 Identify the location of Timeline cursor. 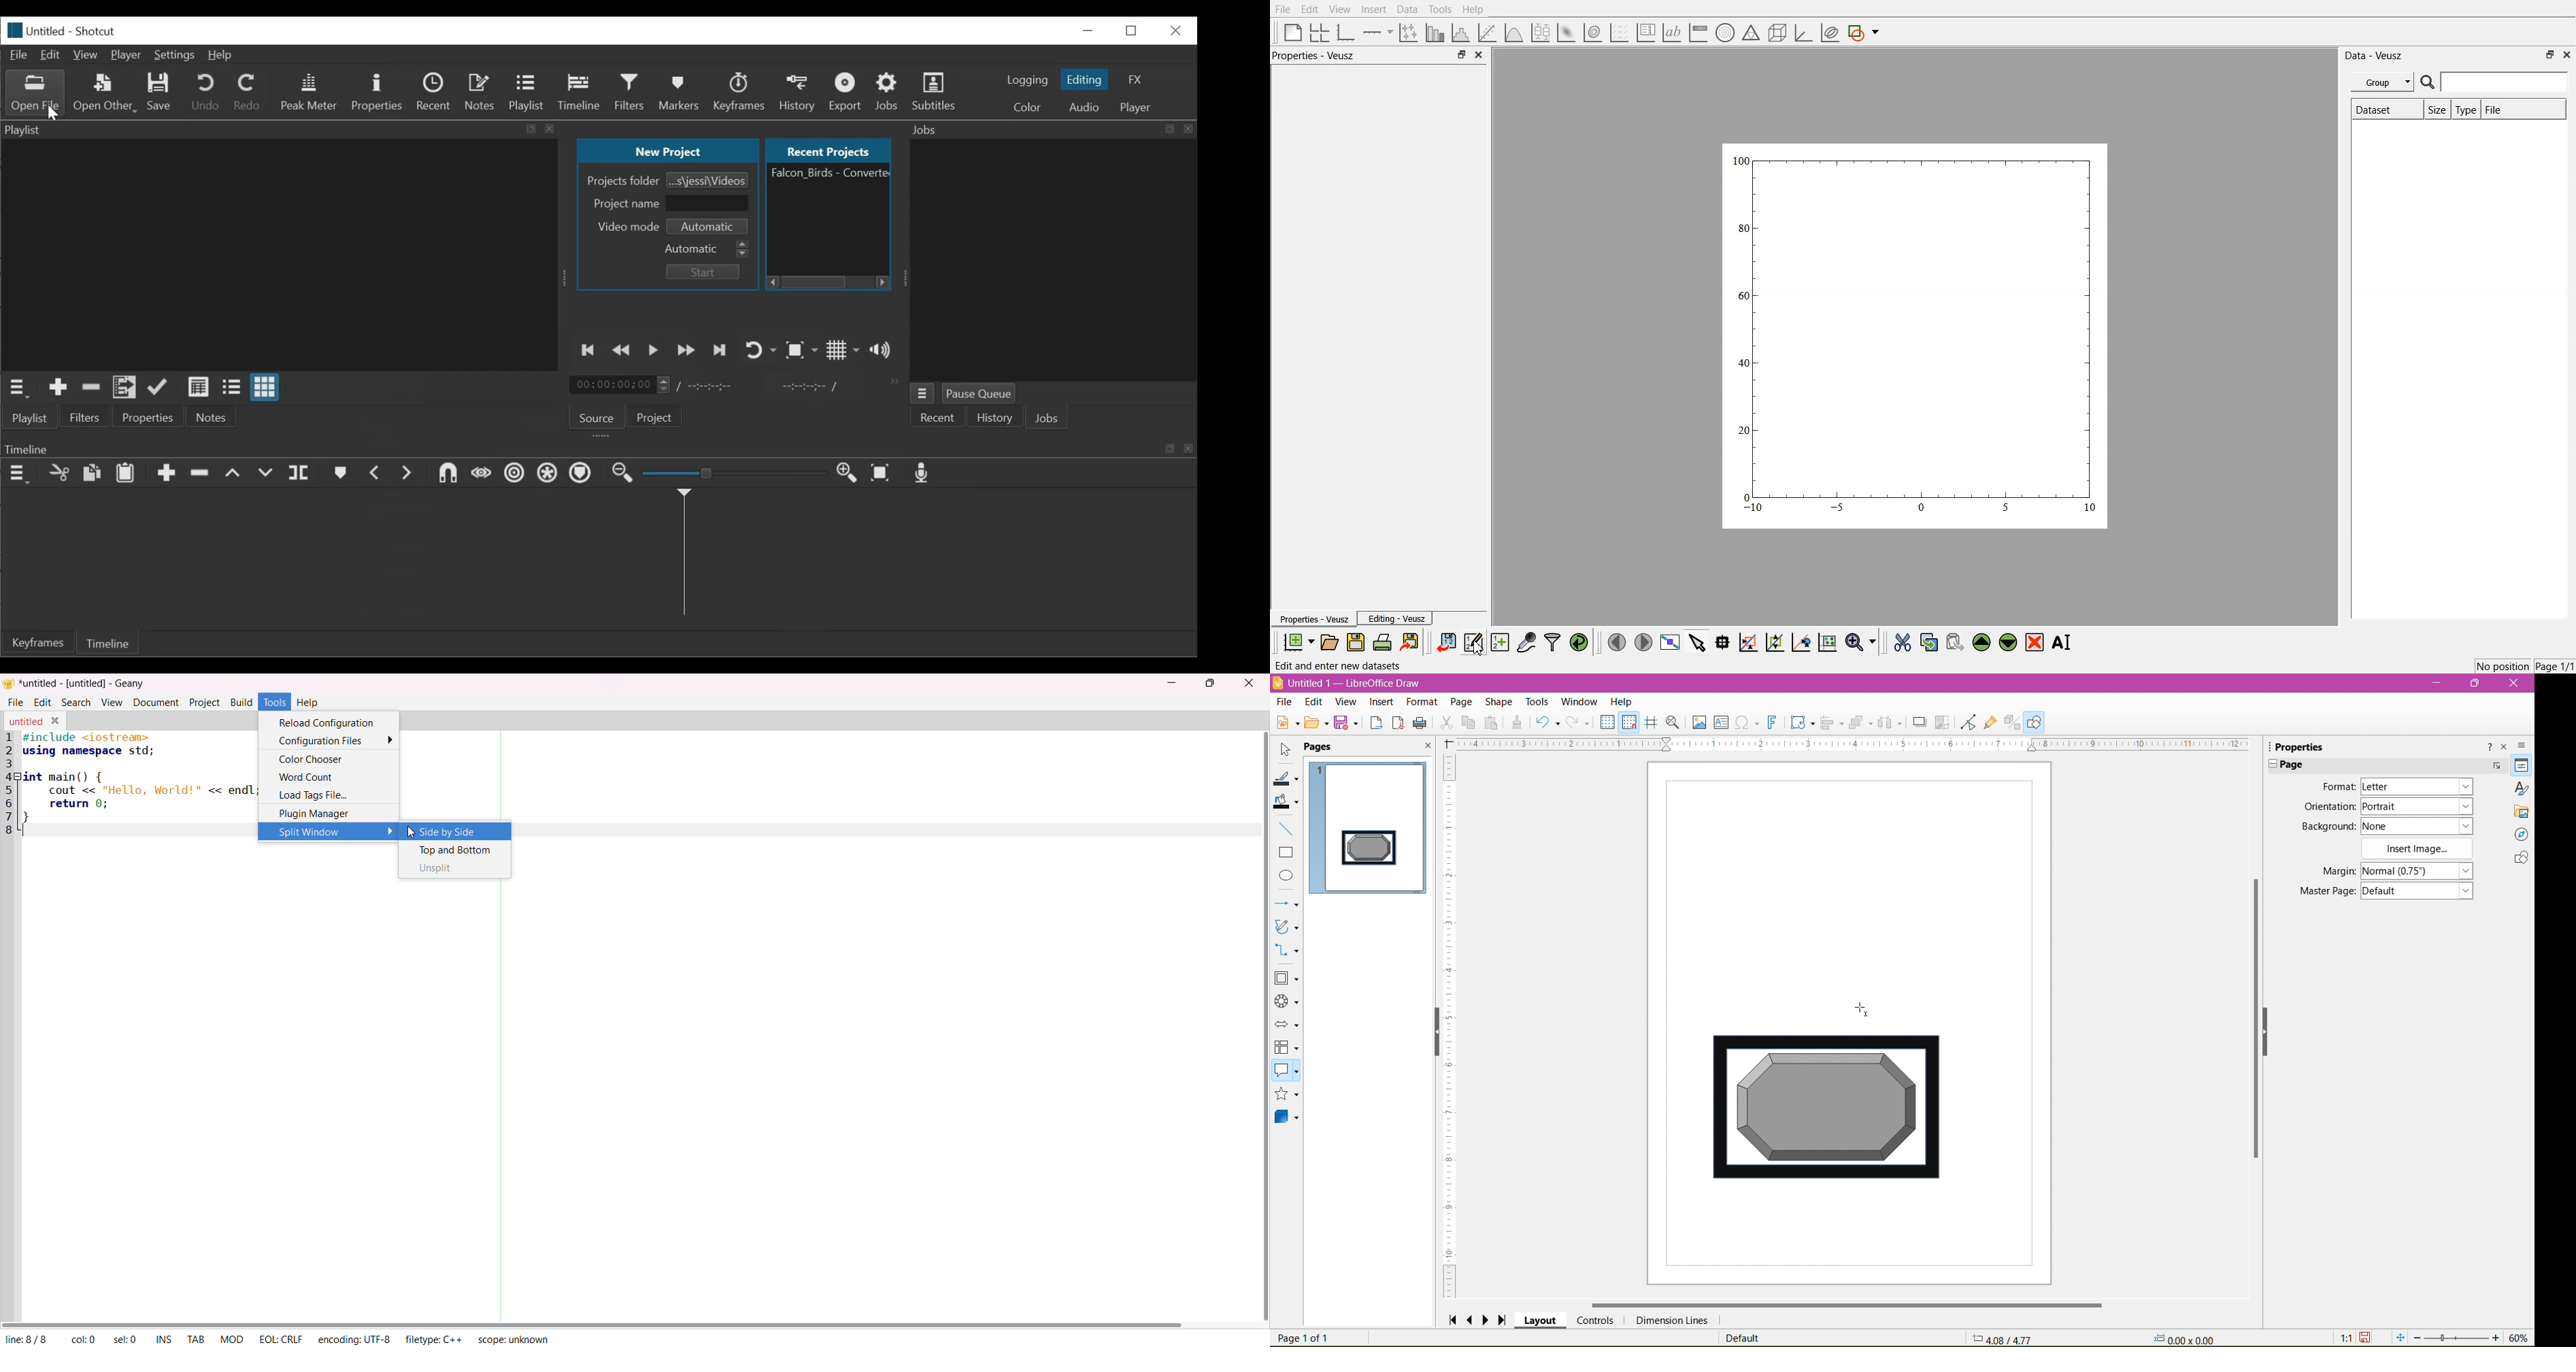
(683, 556).